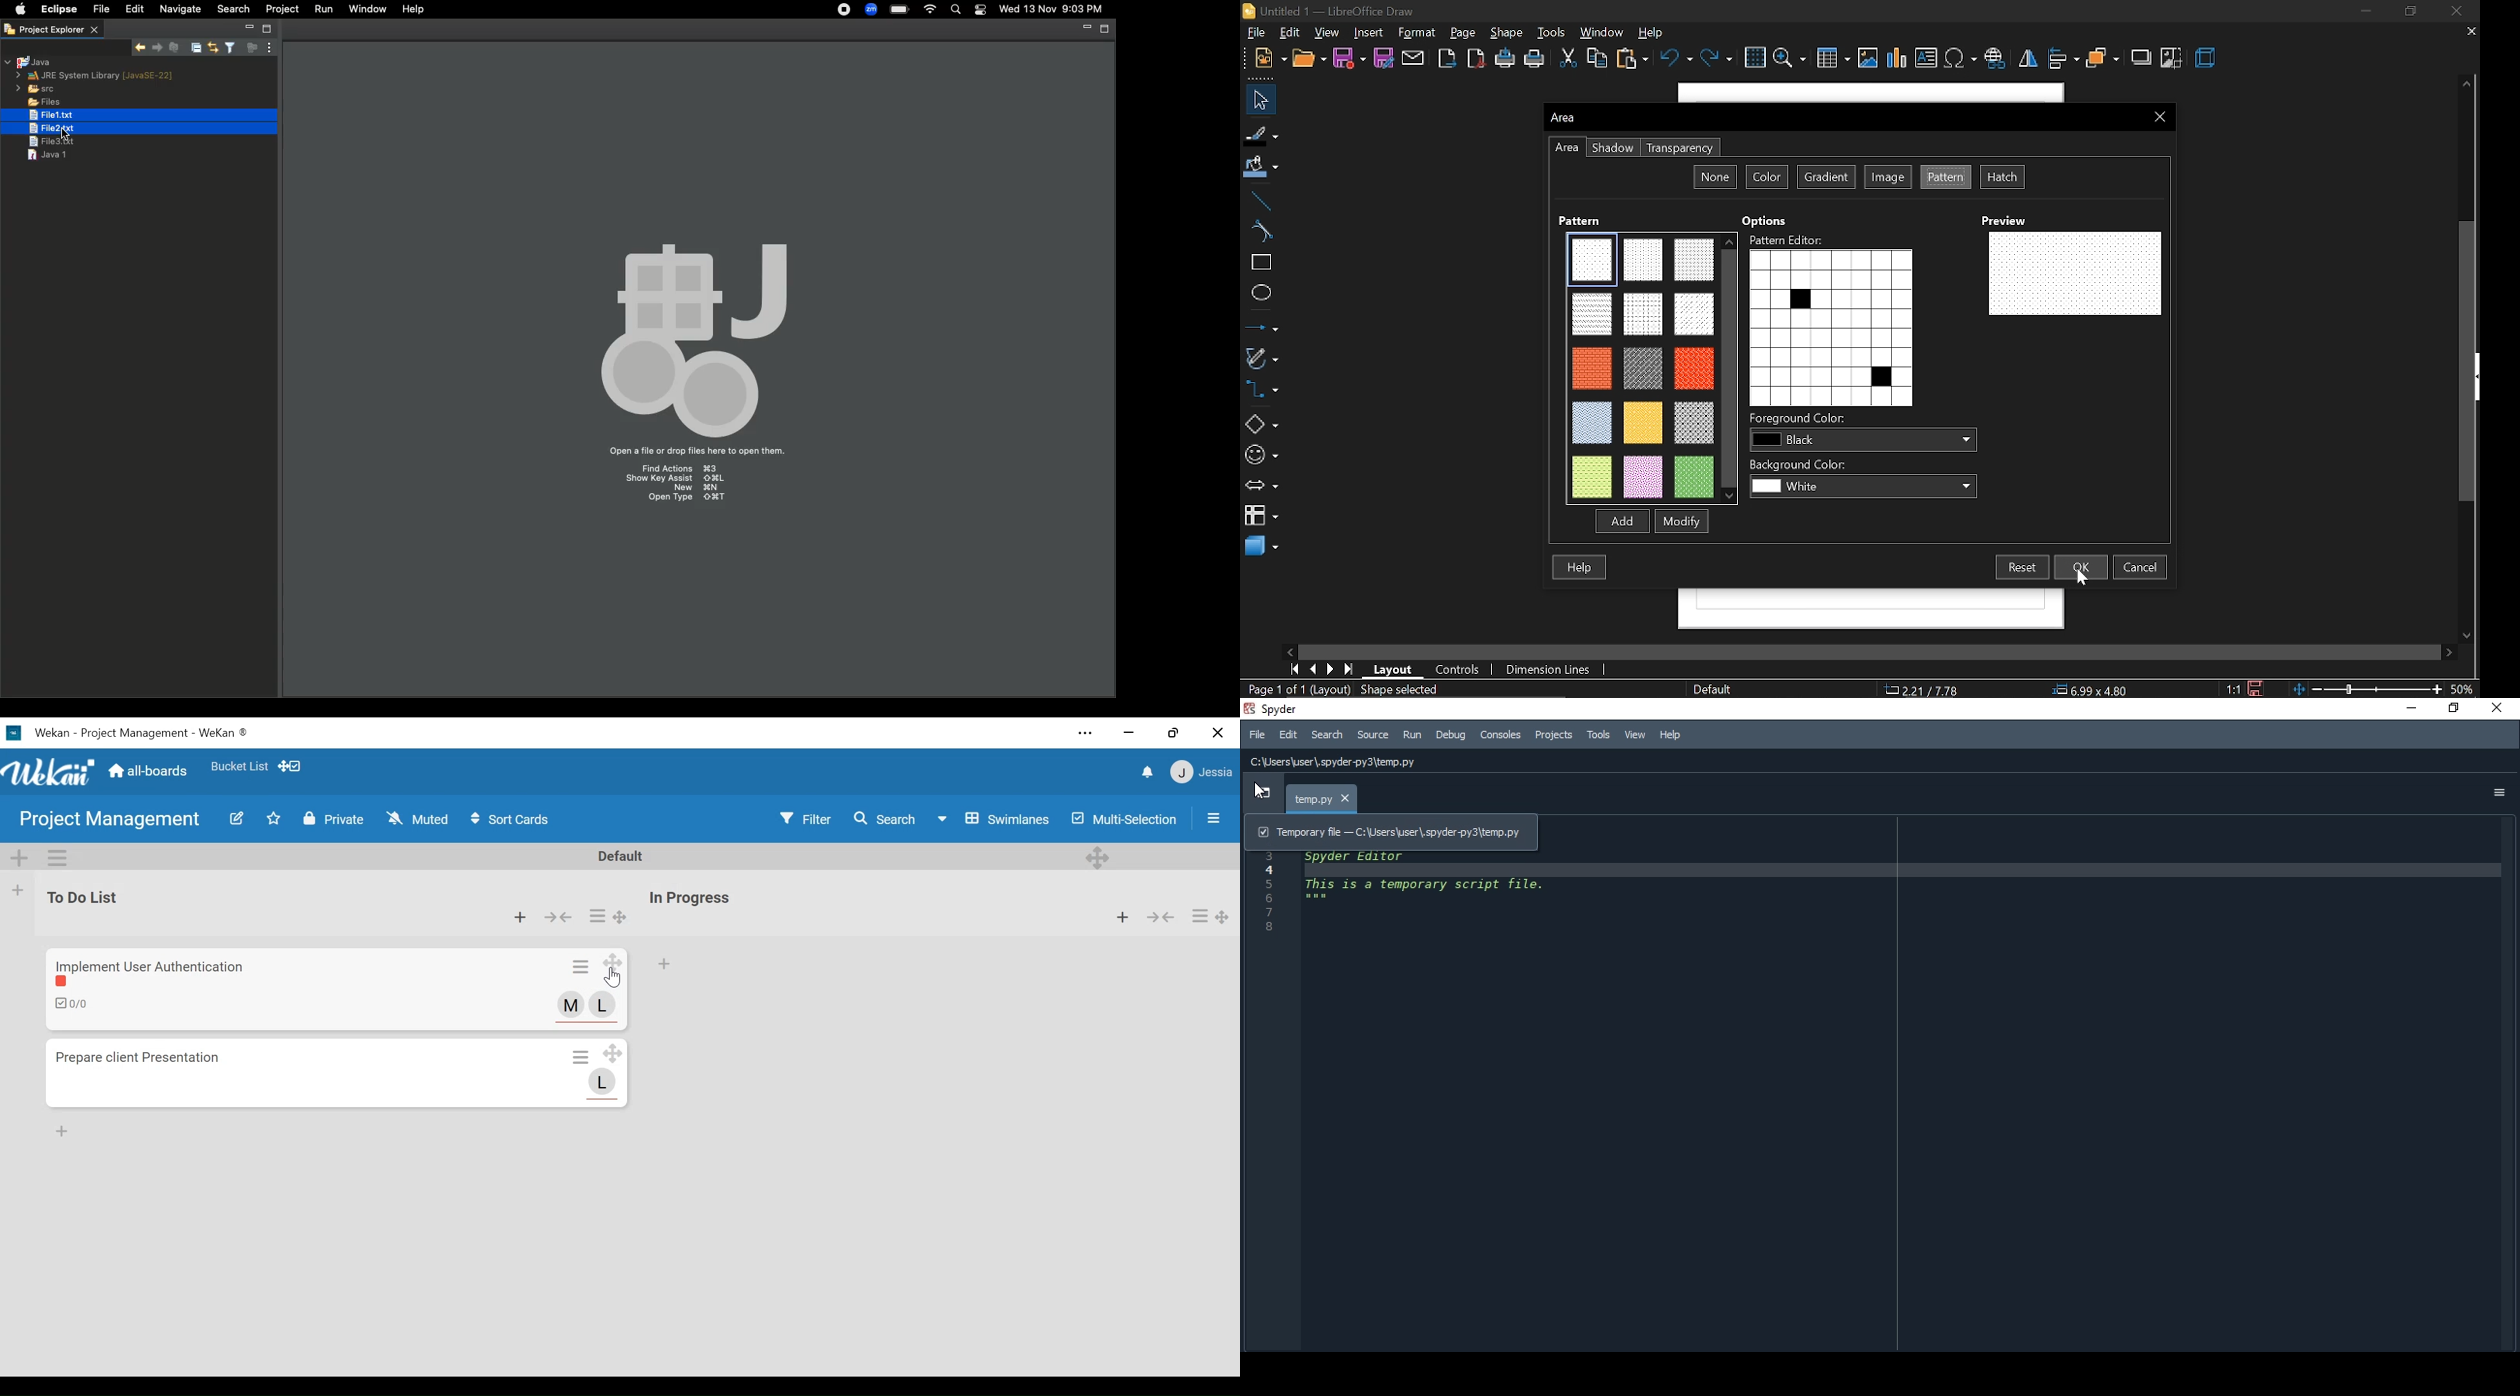 The image size is (2520, 1400). I want to click on current page, so click(1297, 689).